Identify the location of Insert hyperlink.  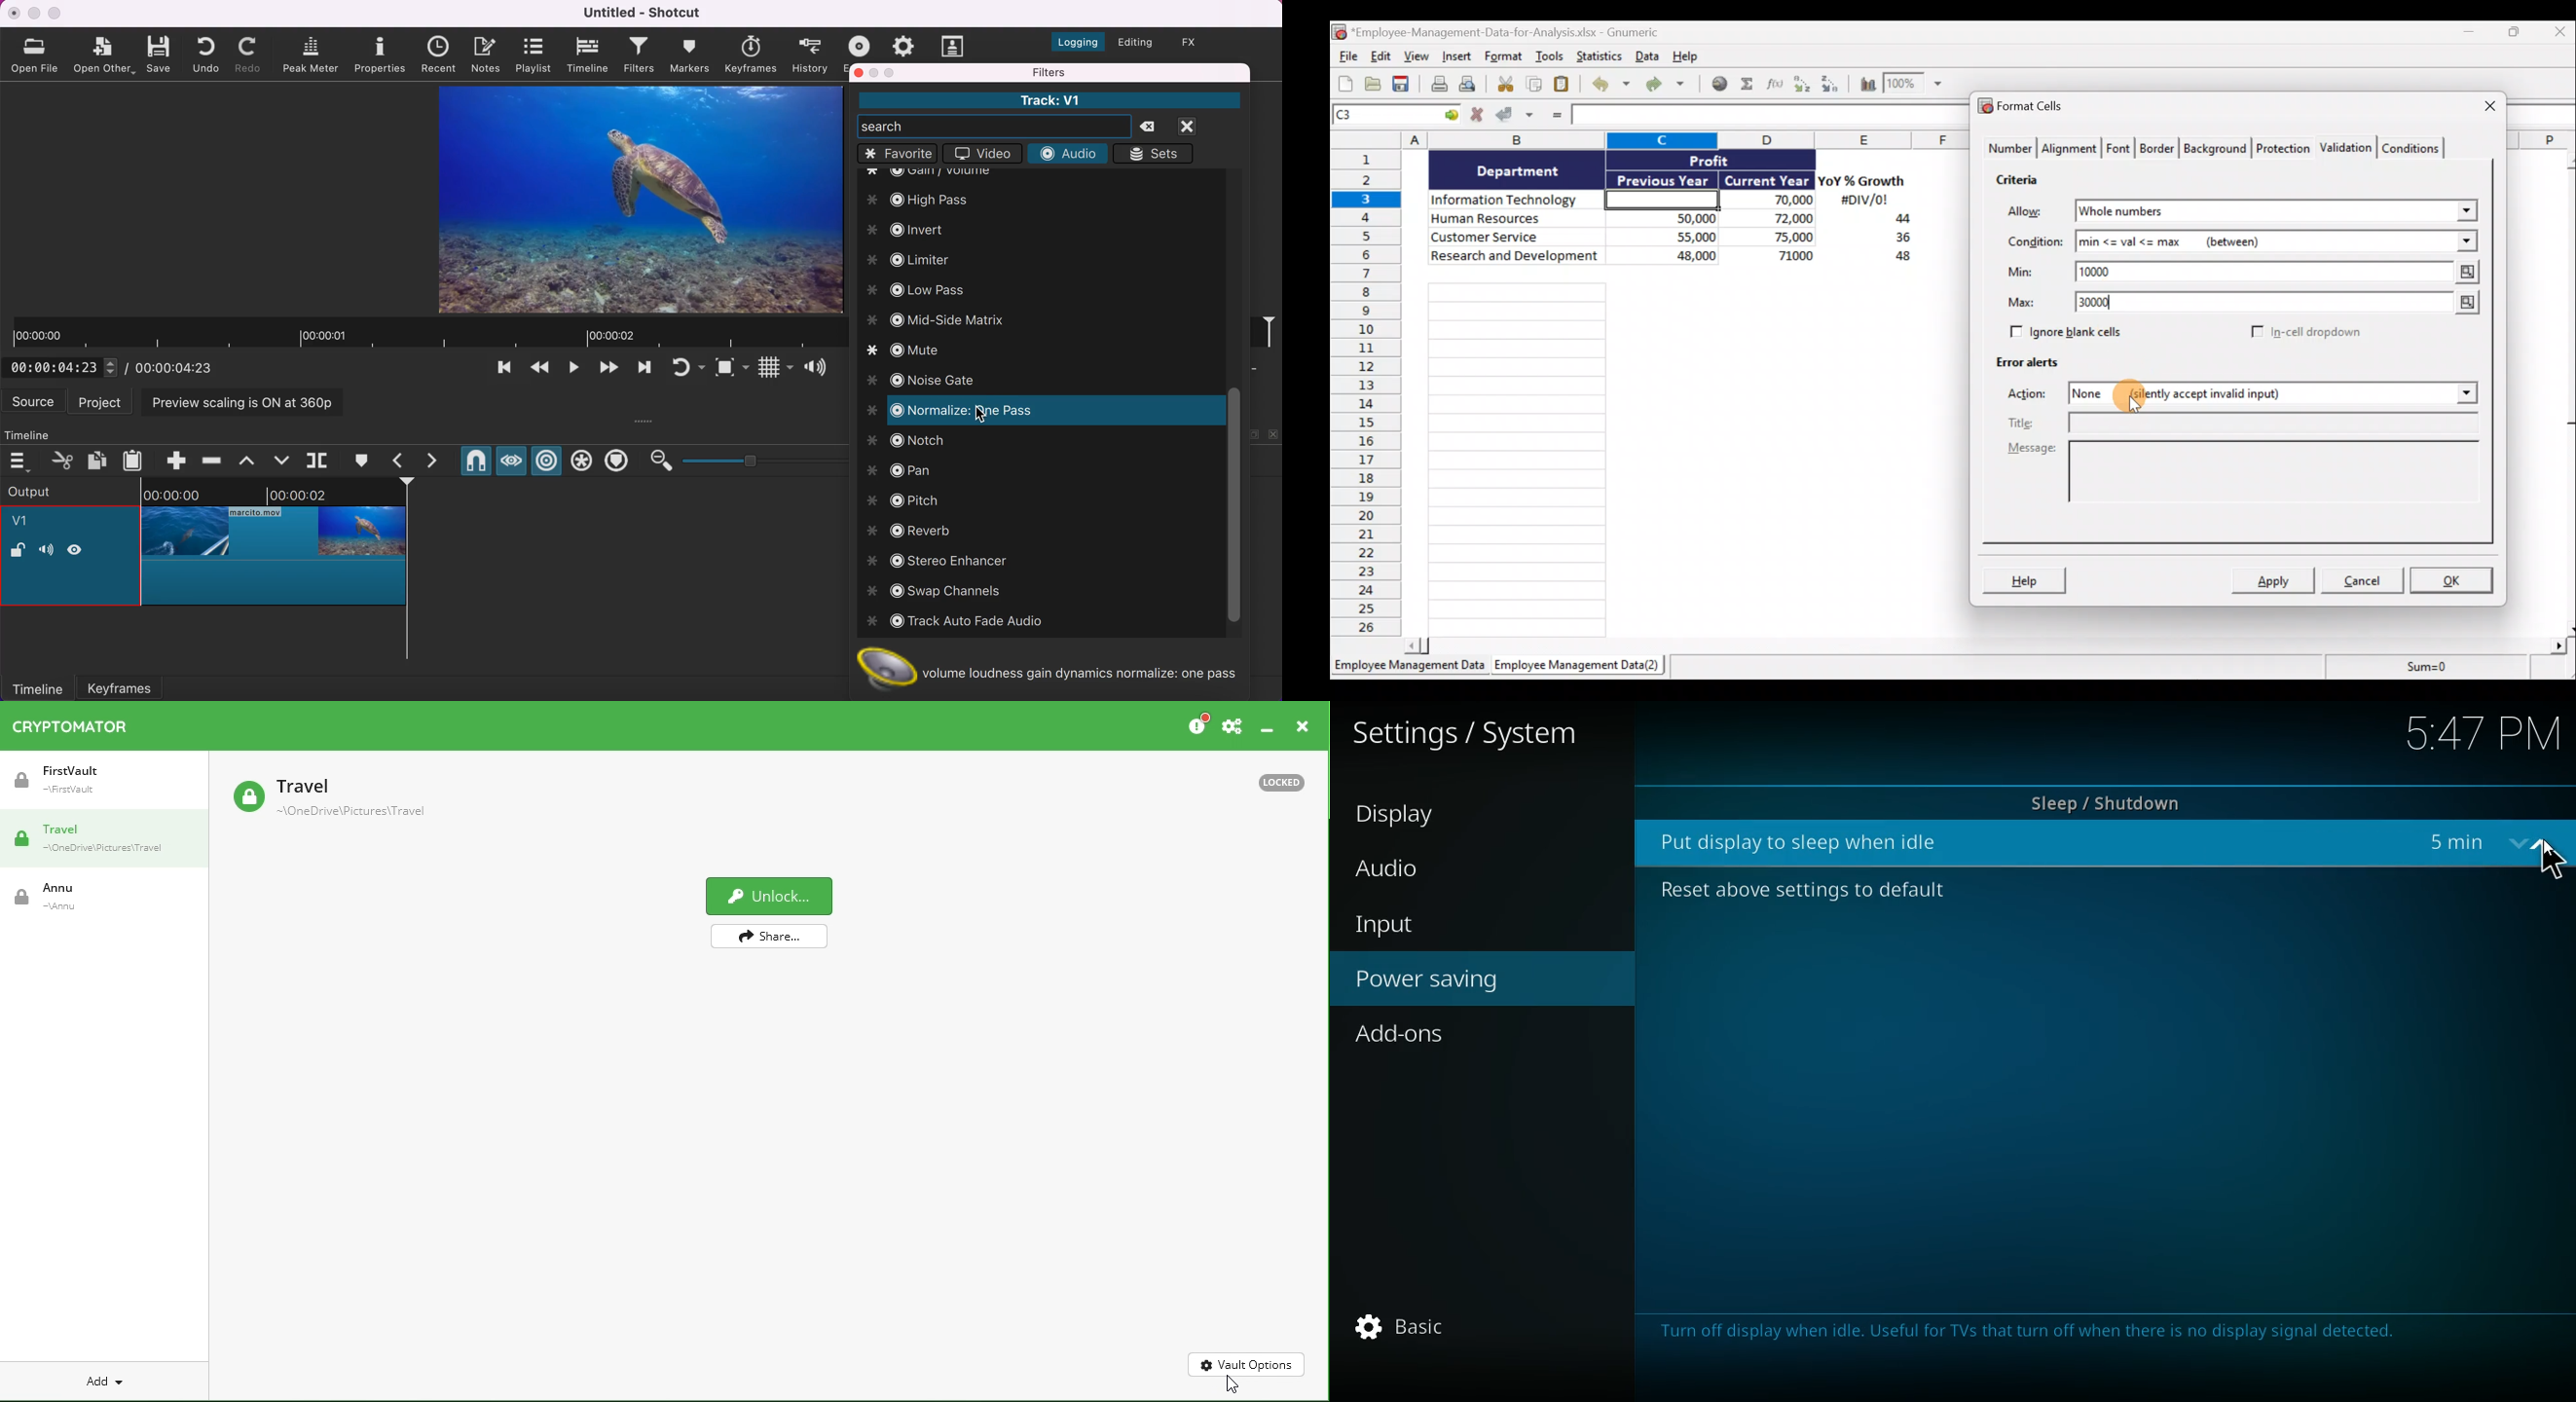
(1721, 84).